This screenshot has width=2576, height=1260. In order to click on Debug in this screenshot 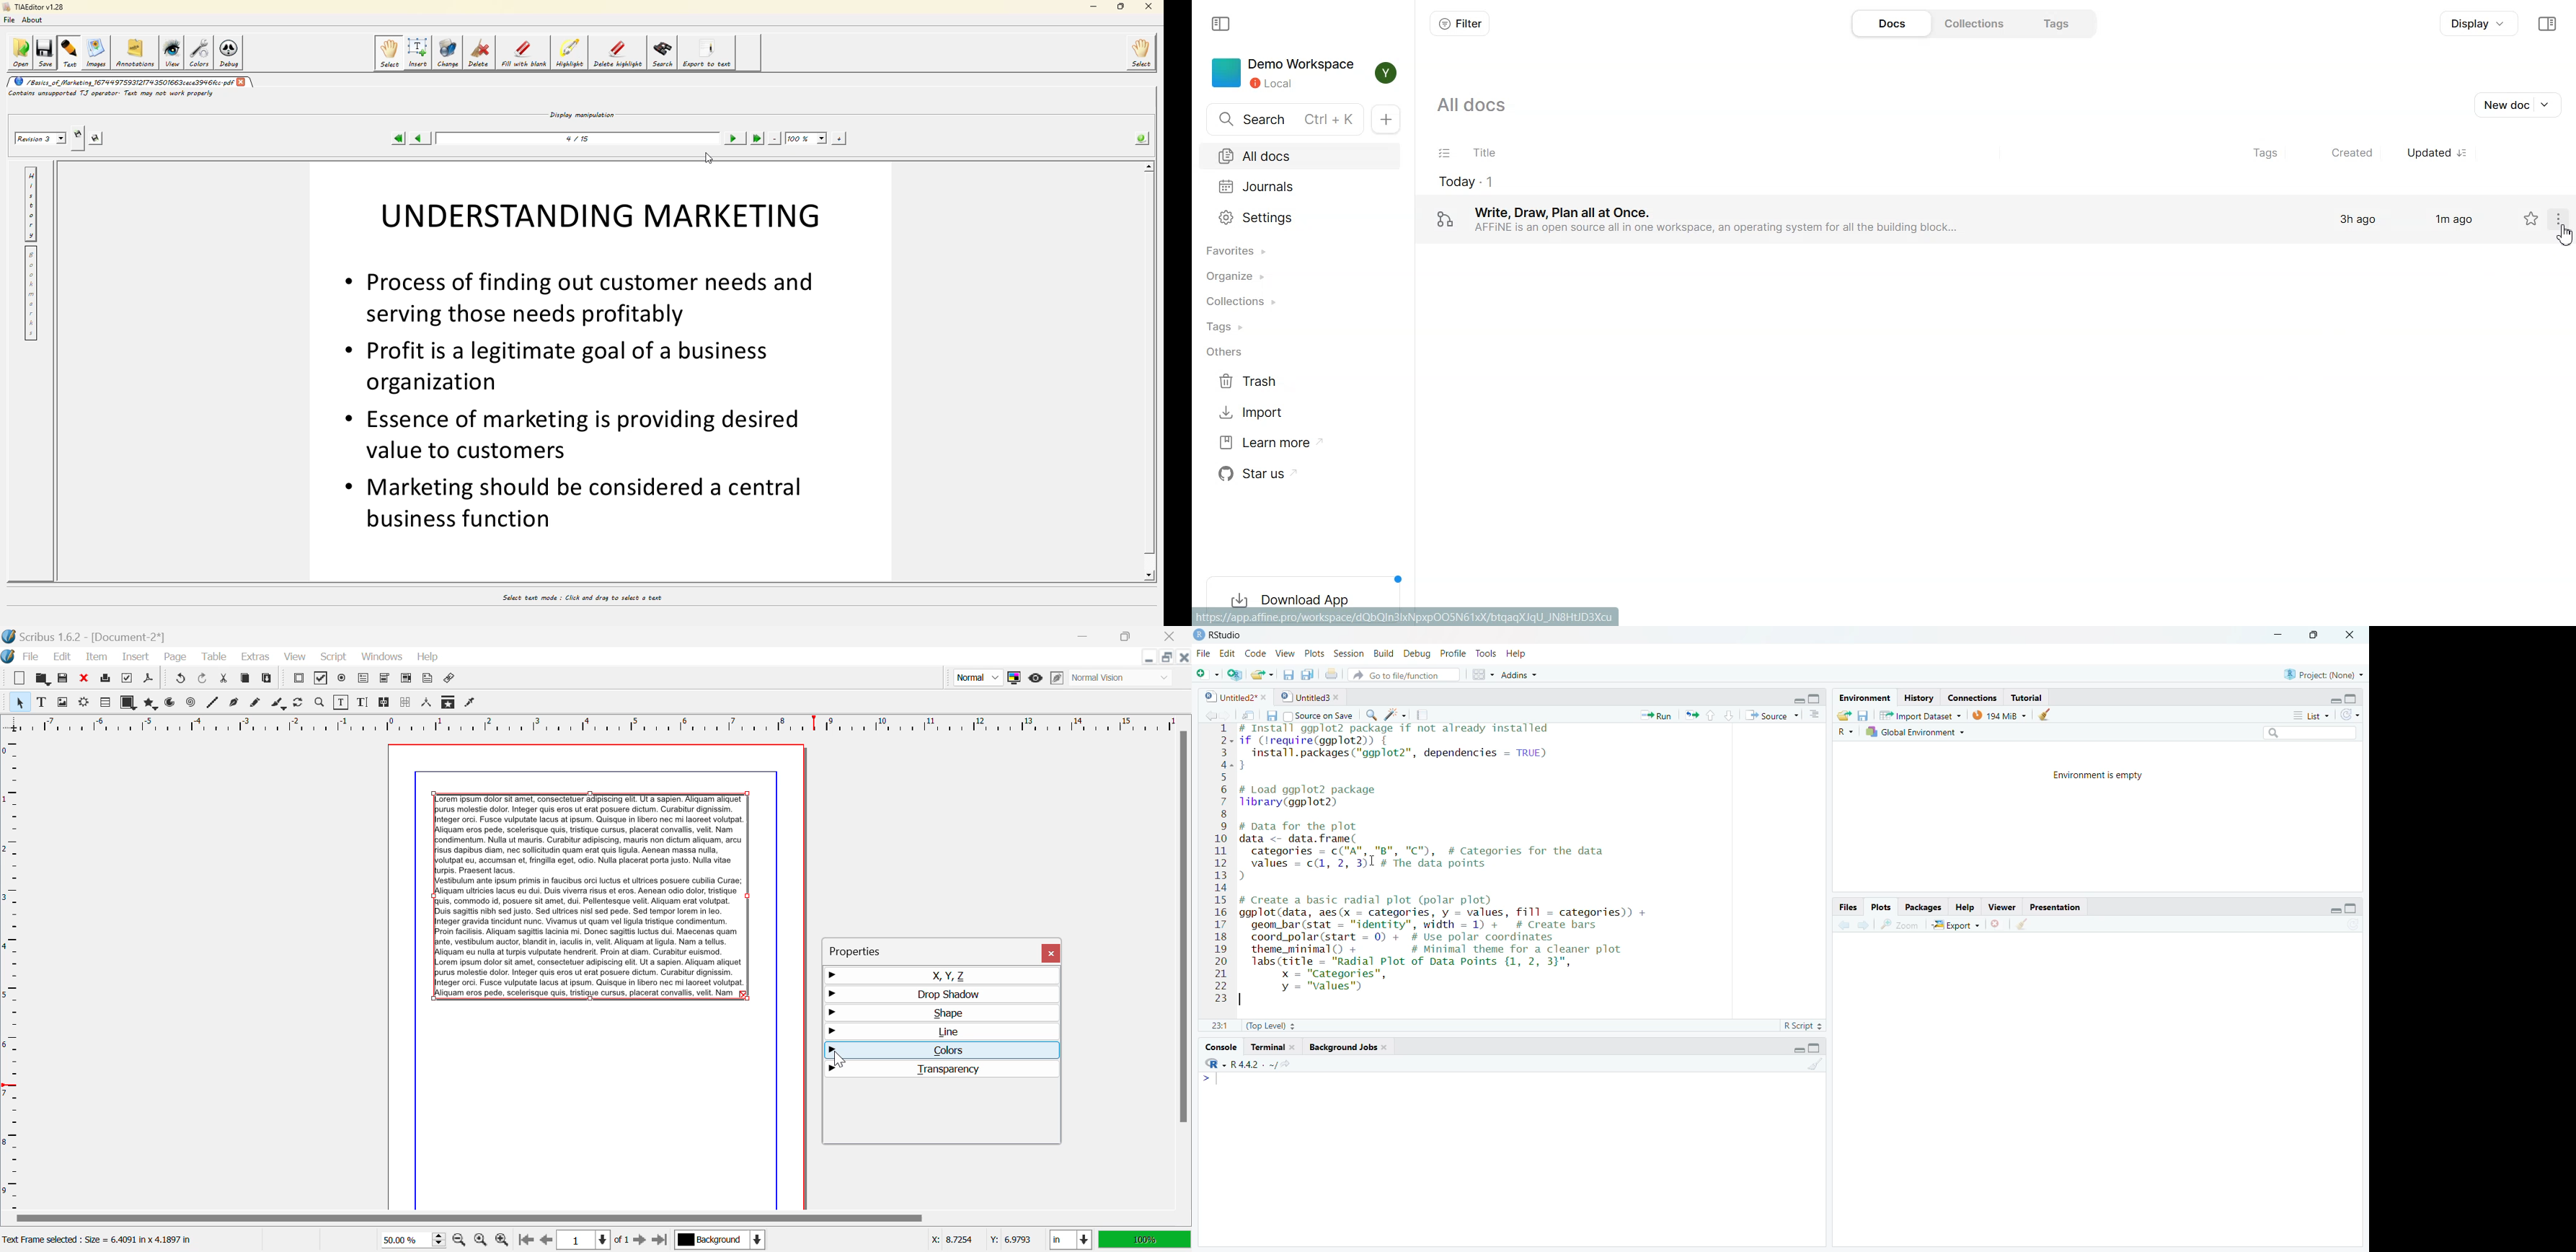, I will do `click(1416, 654)`.